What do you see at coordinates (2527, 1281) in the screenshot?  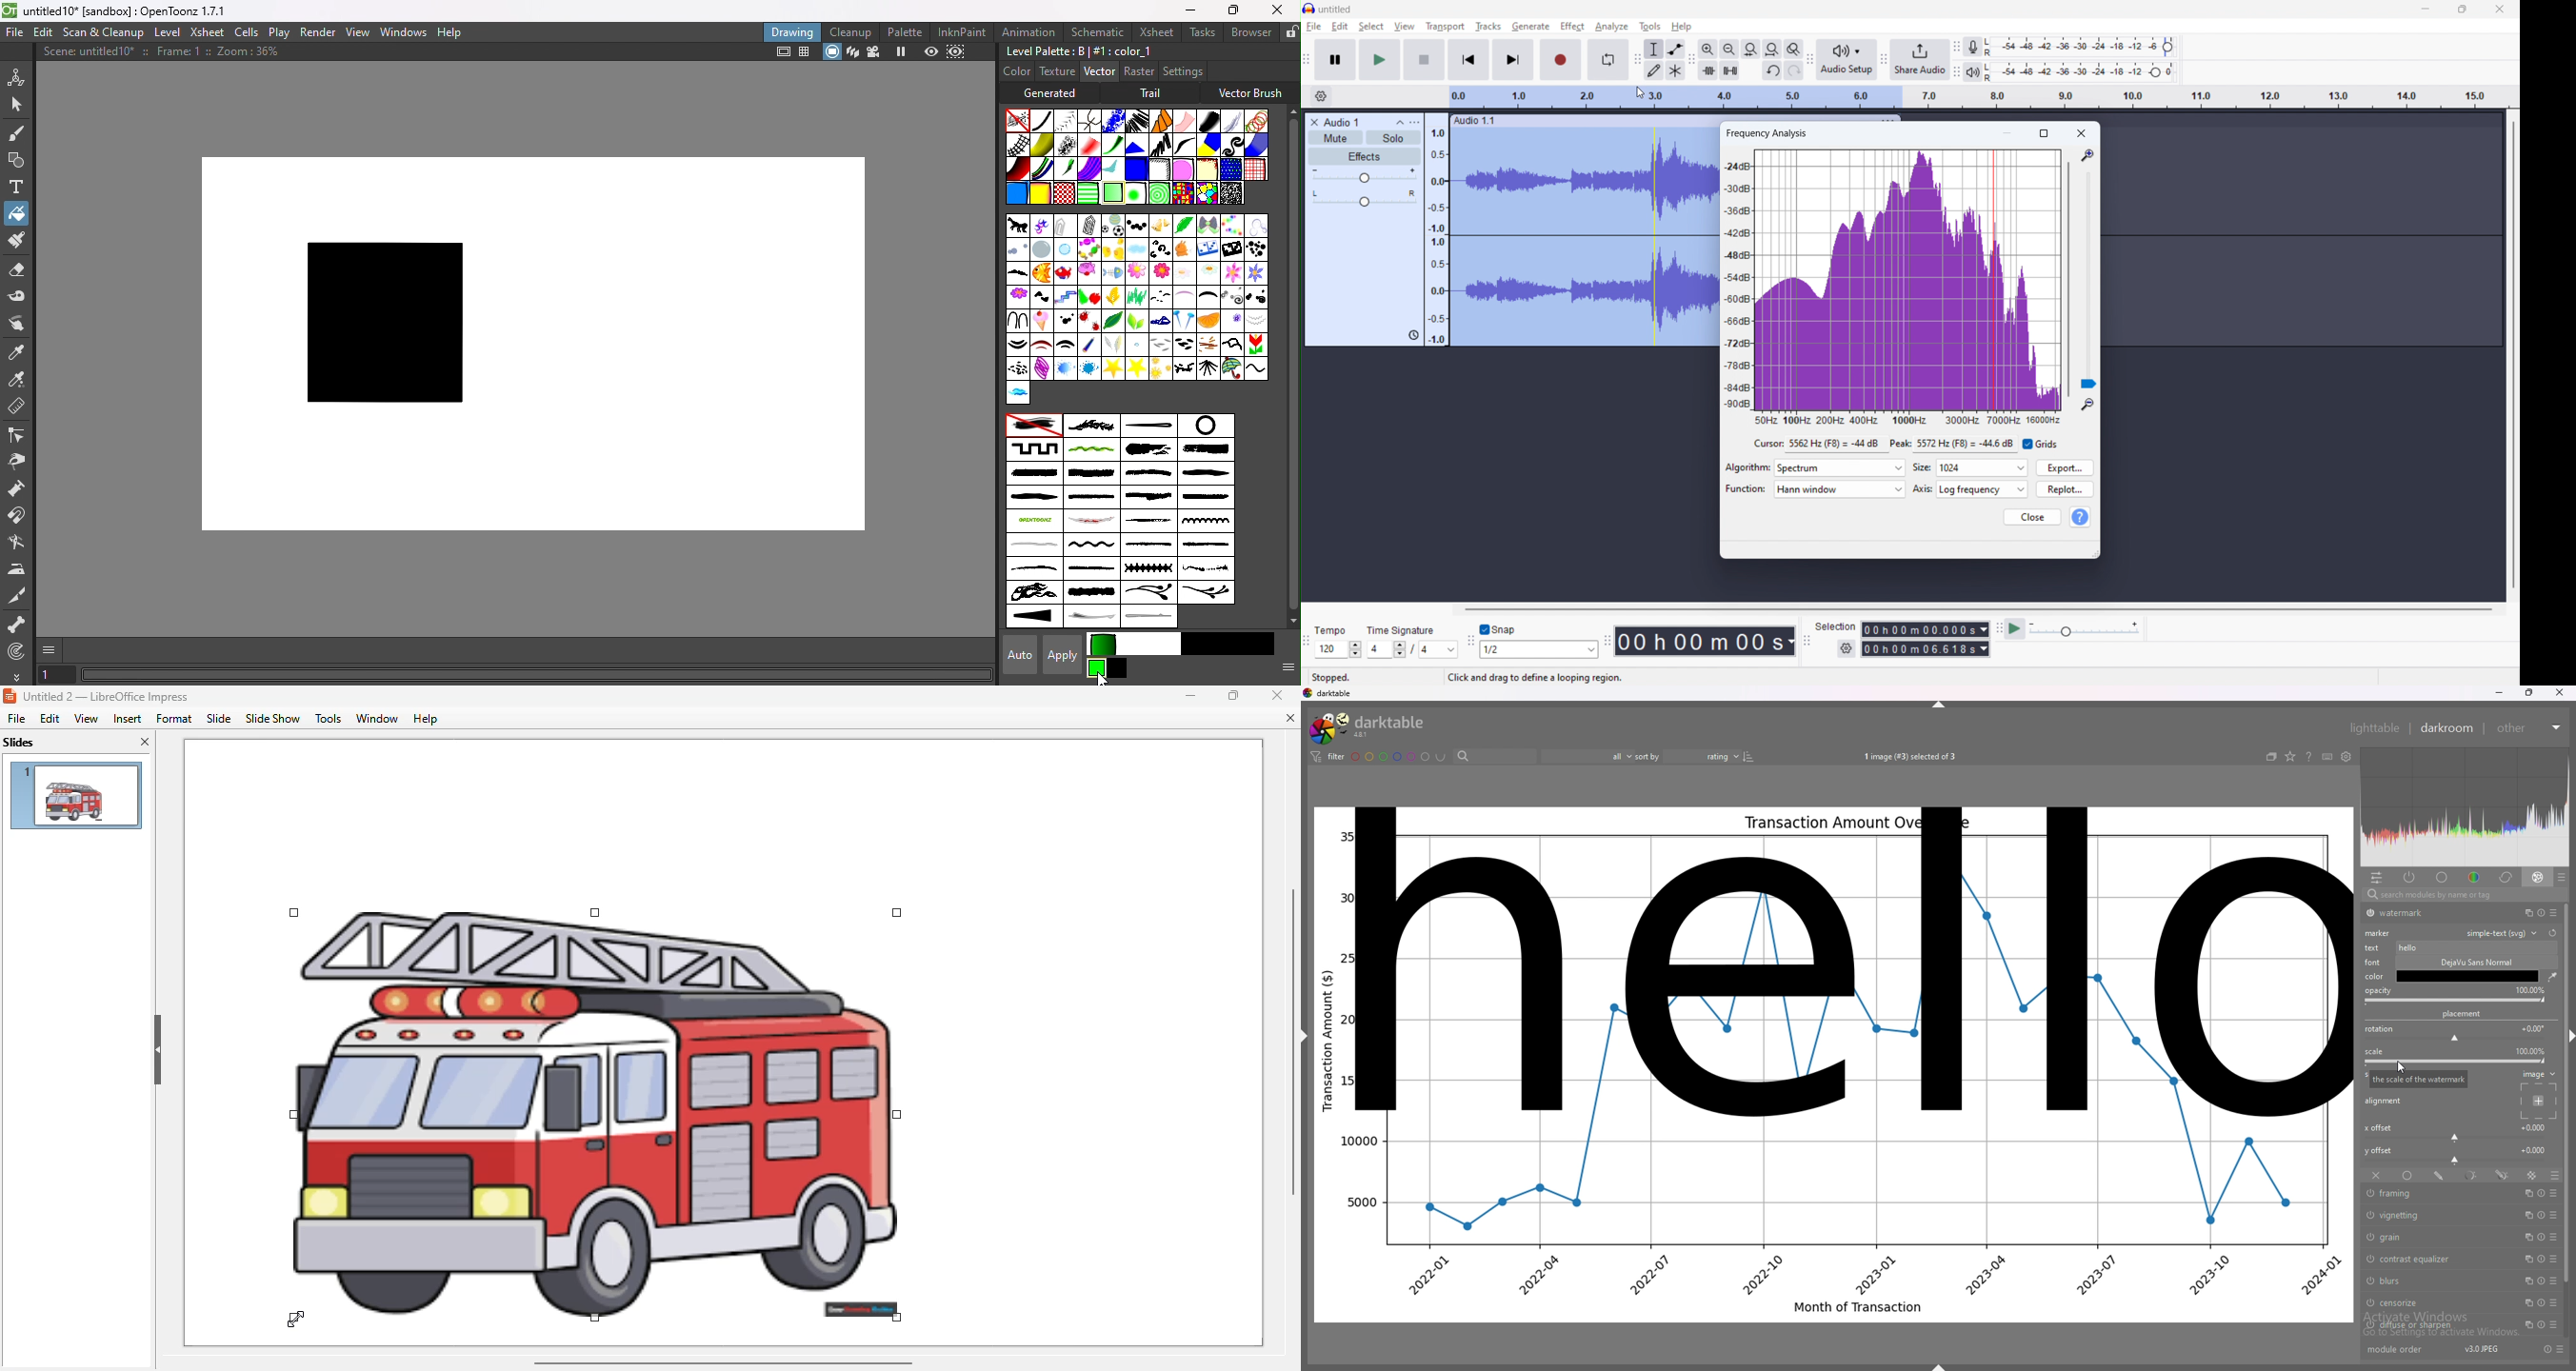 I see `multiple instances action` at bounding box center [2527, 1281].